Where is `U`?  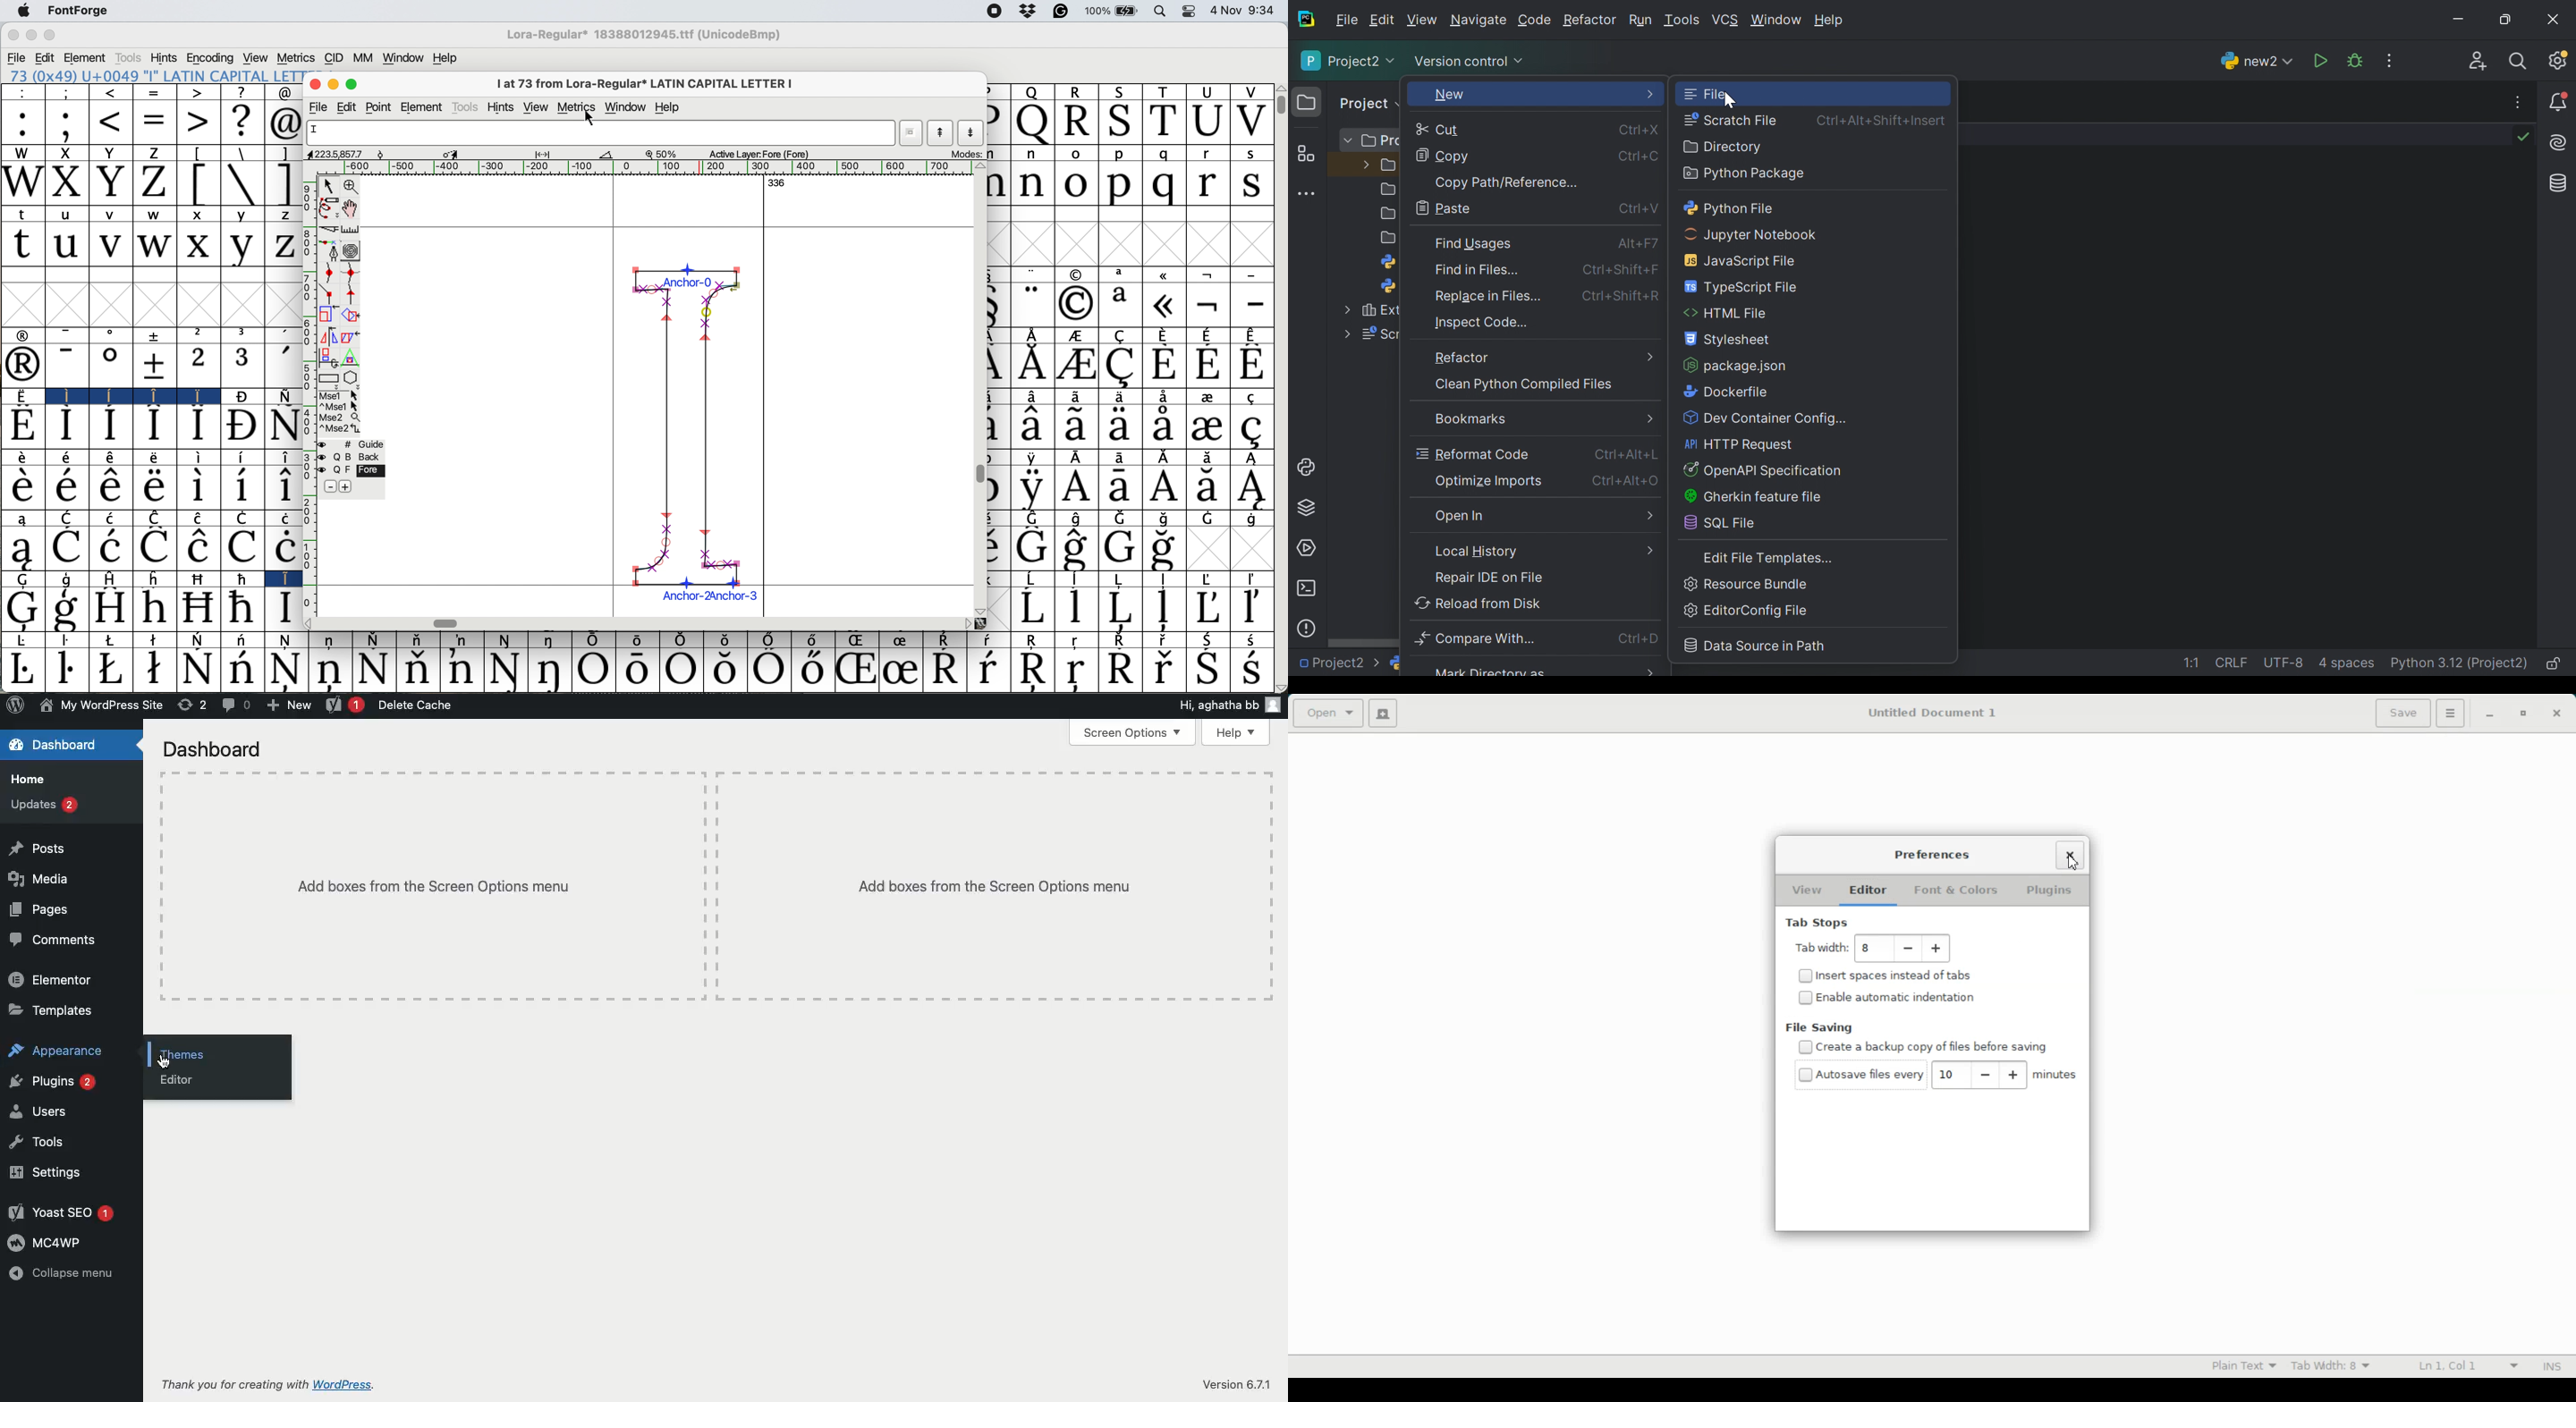 U is located at coordinates (1209, 91).